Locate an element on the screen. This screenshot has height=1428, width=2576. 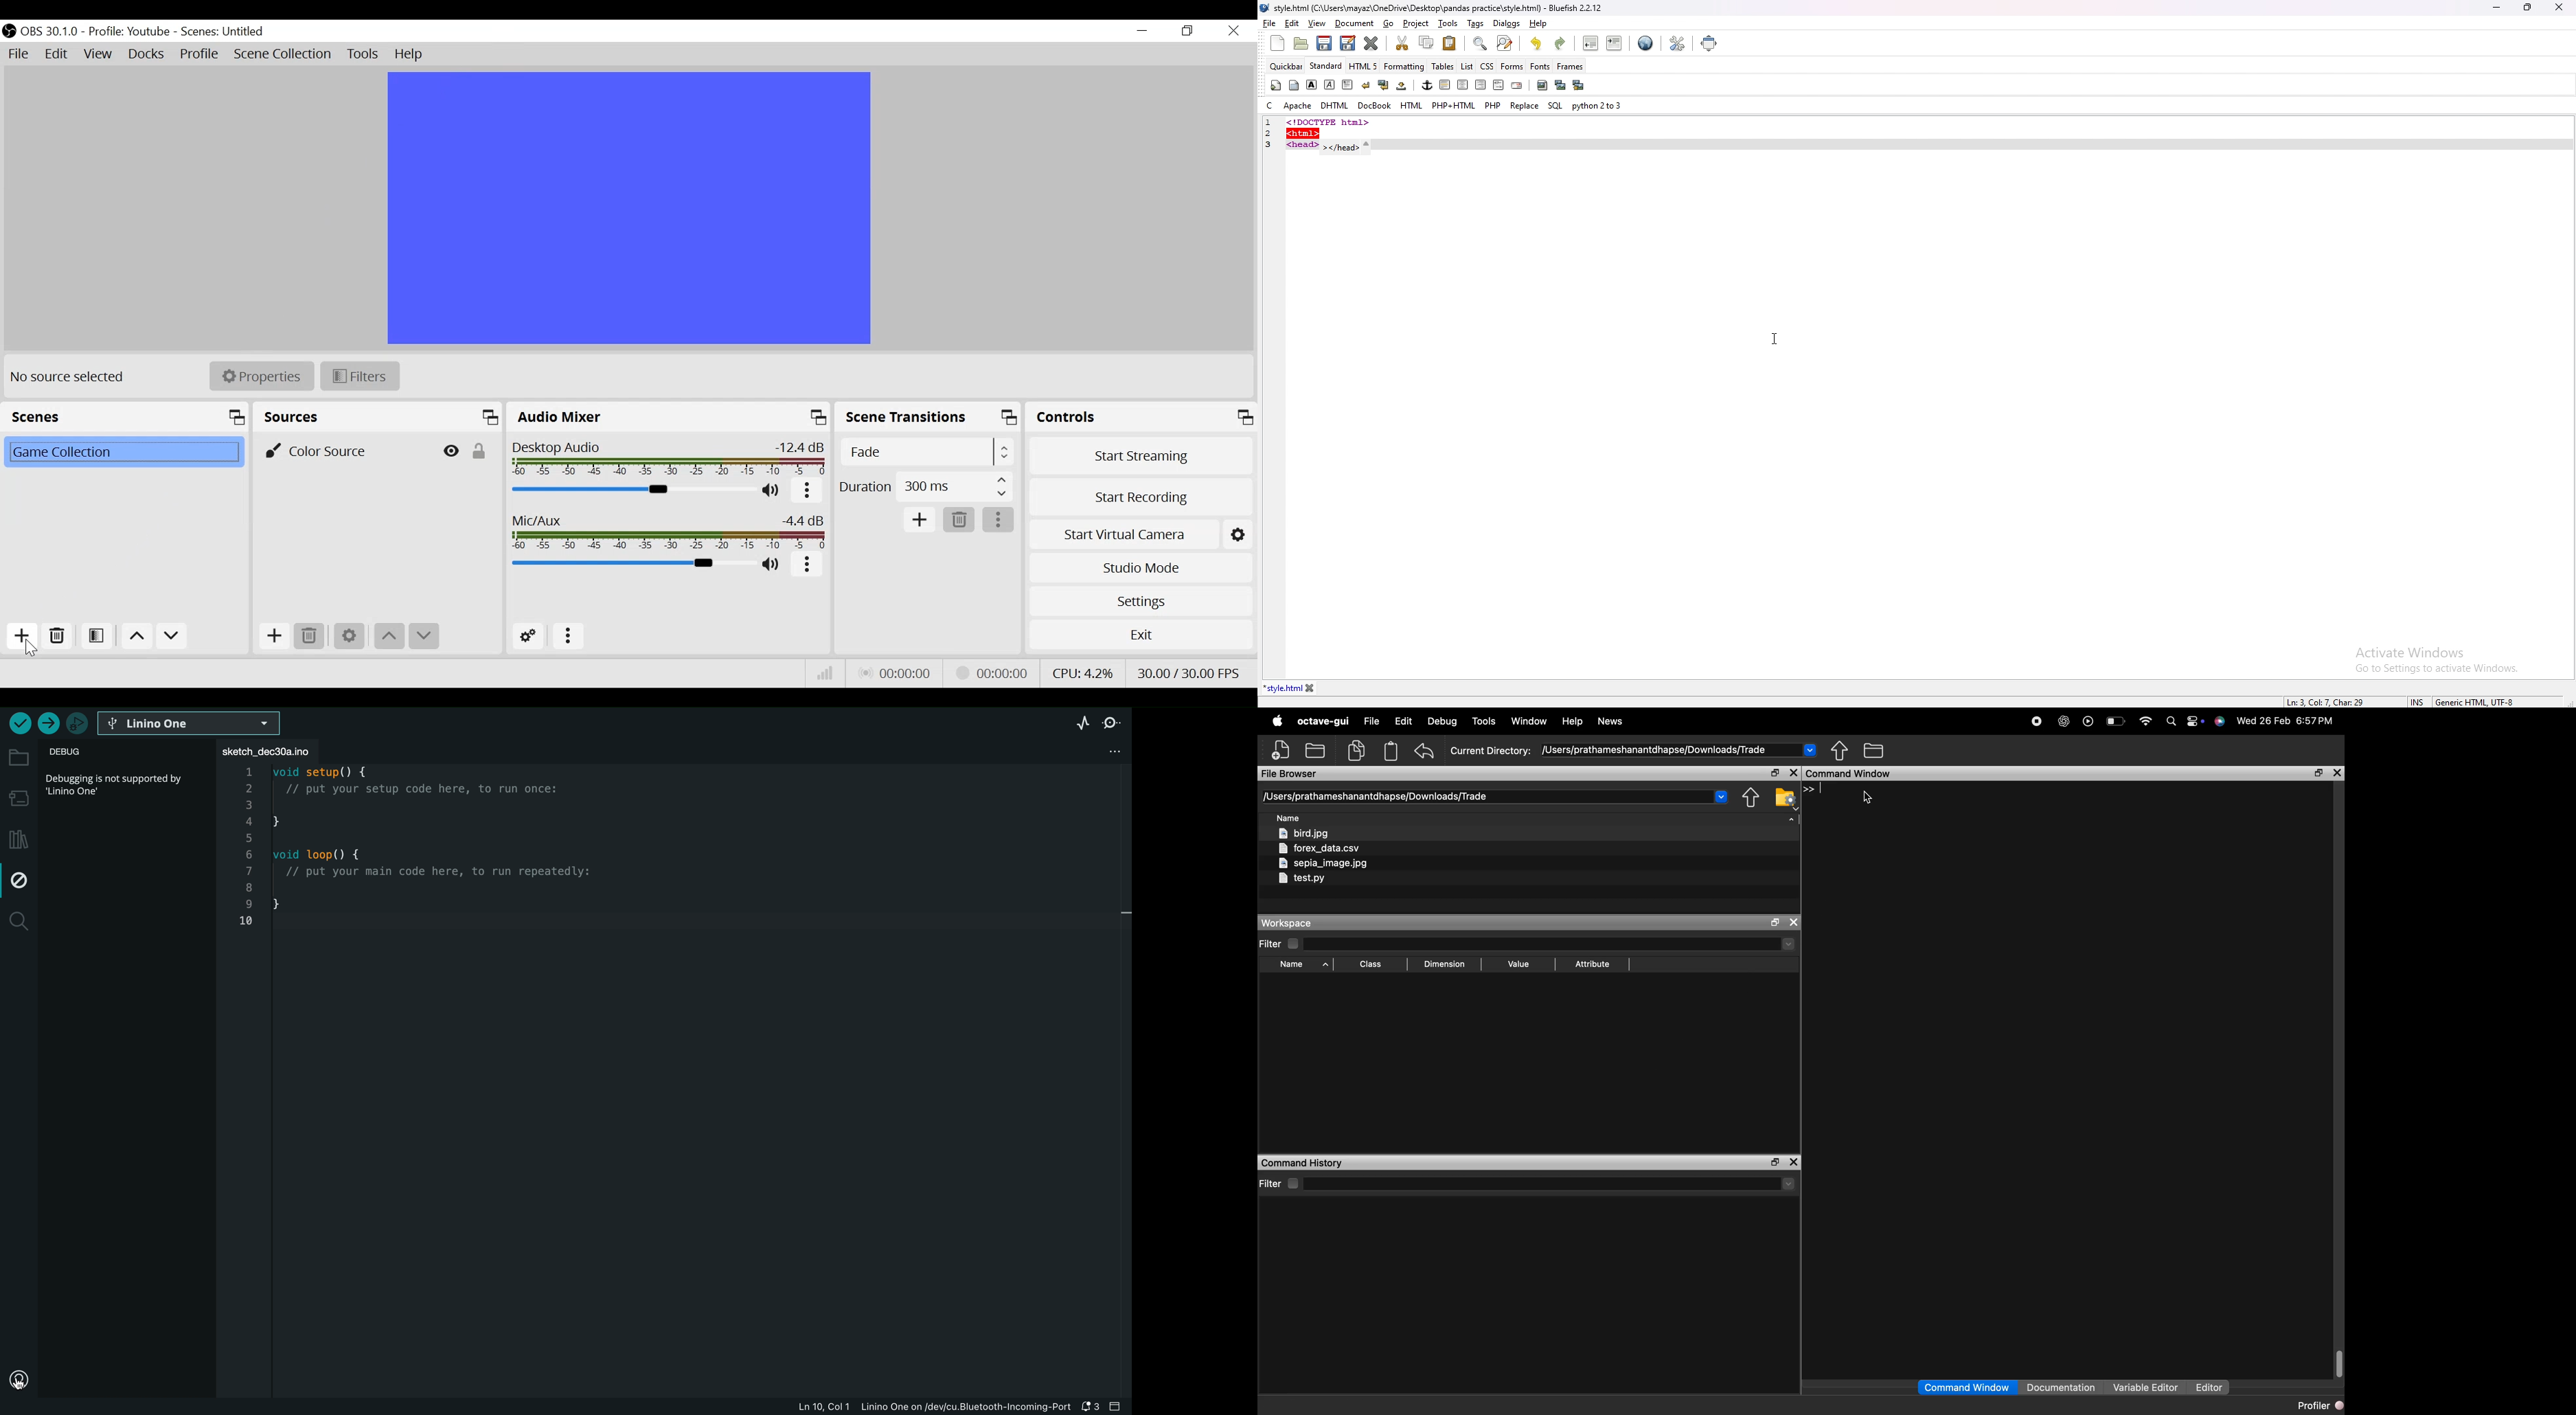
line info is located at coordinates (2327, 701).